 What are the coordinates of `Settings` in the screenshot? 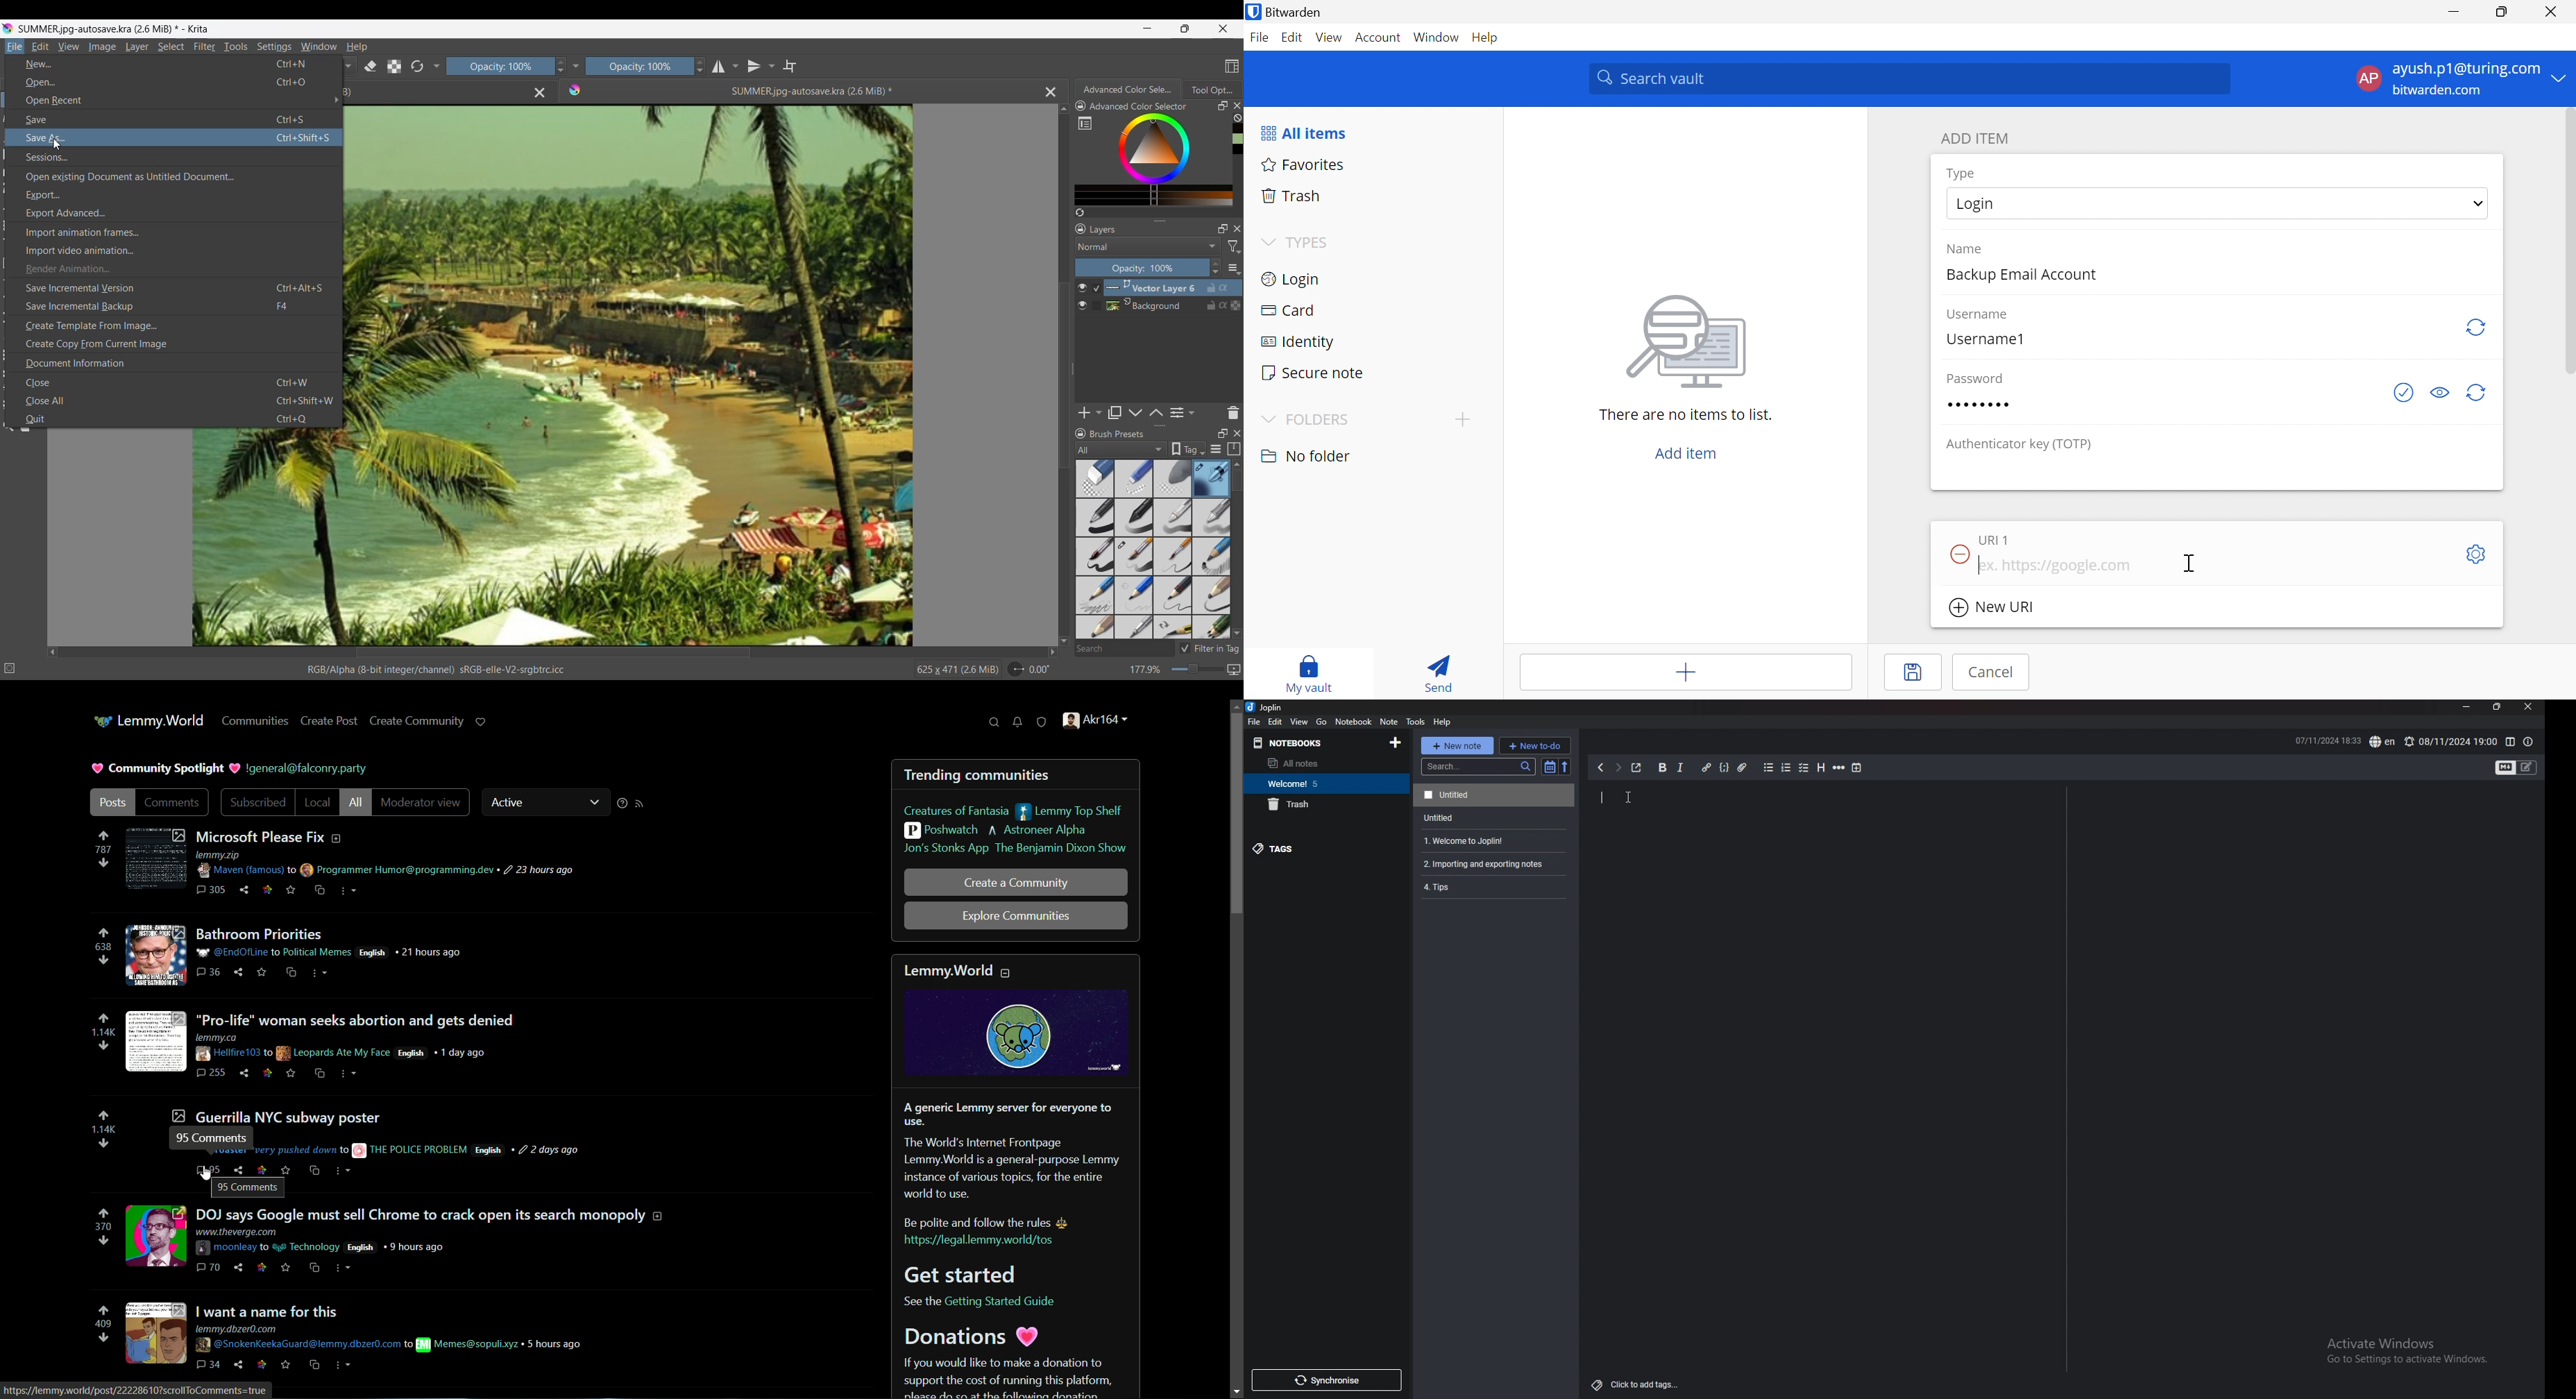 It's located at (274, 46).